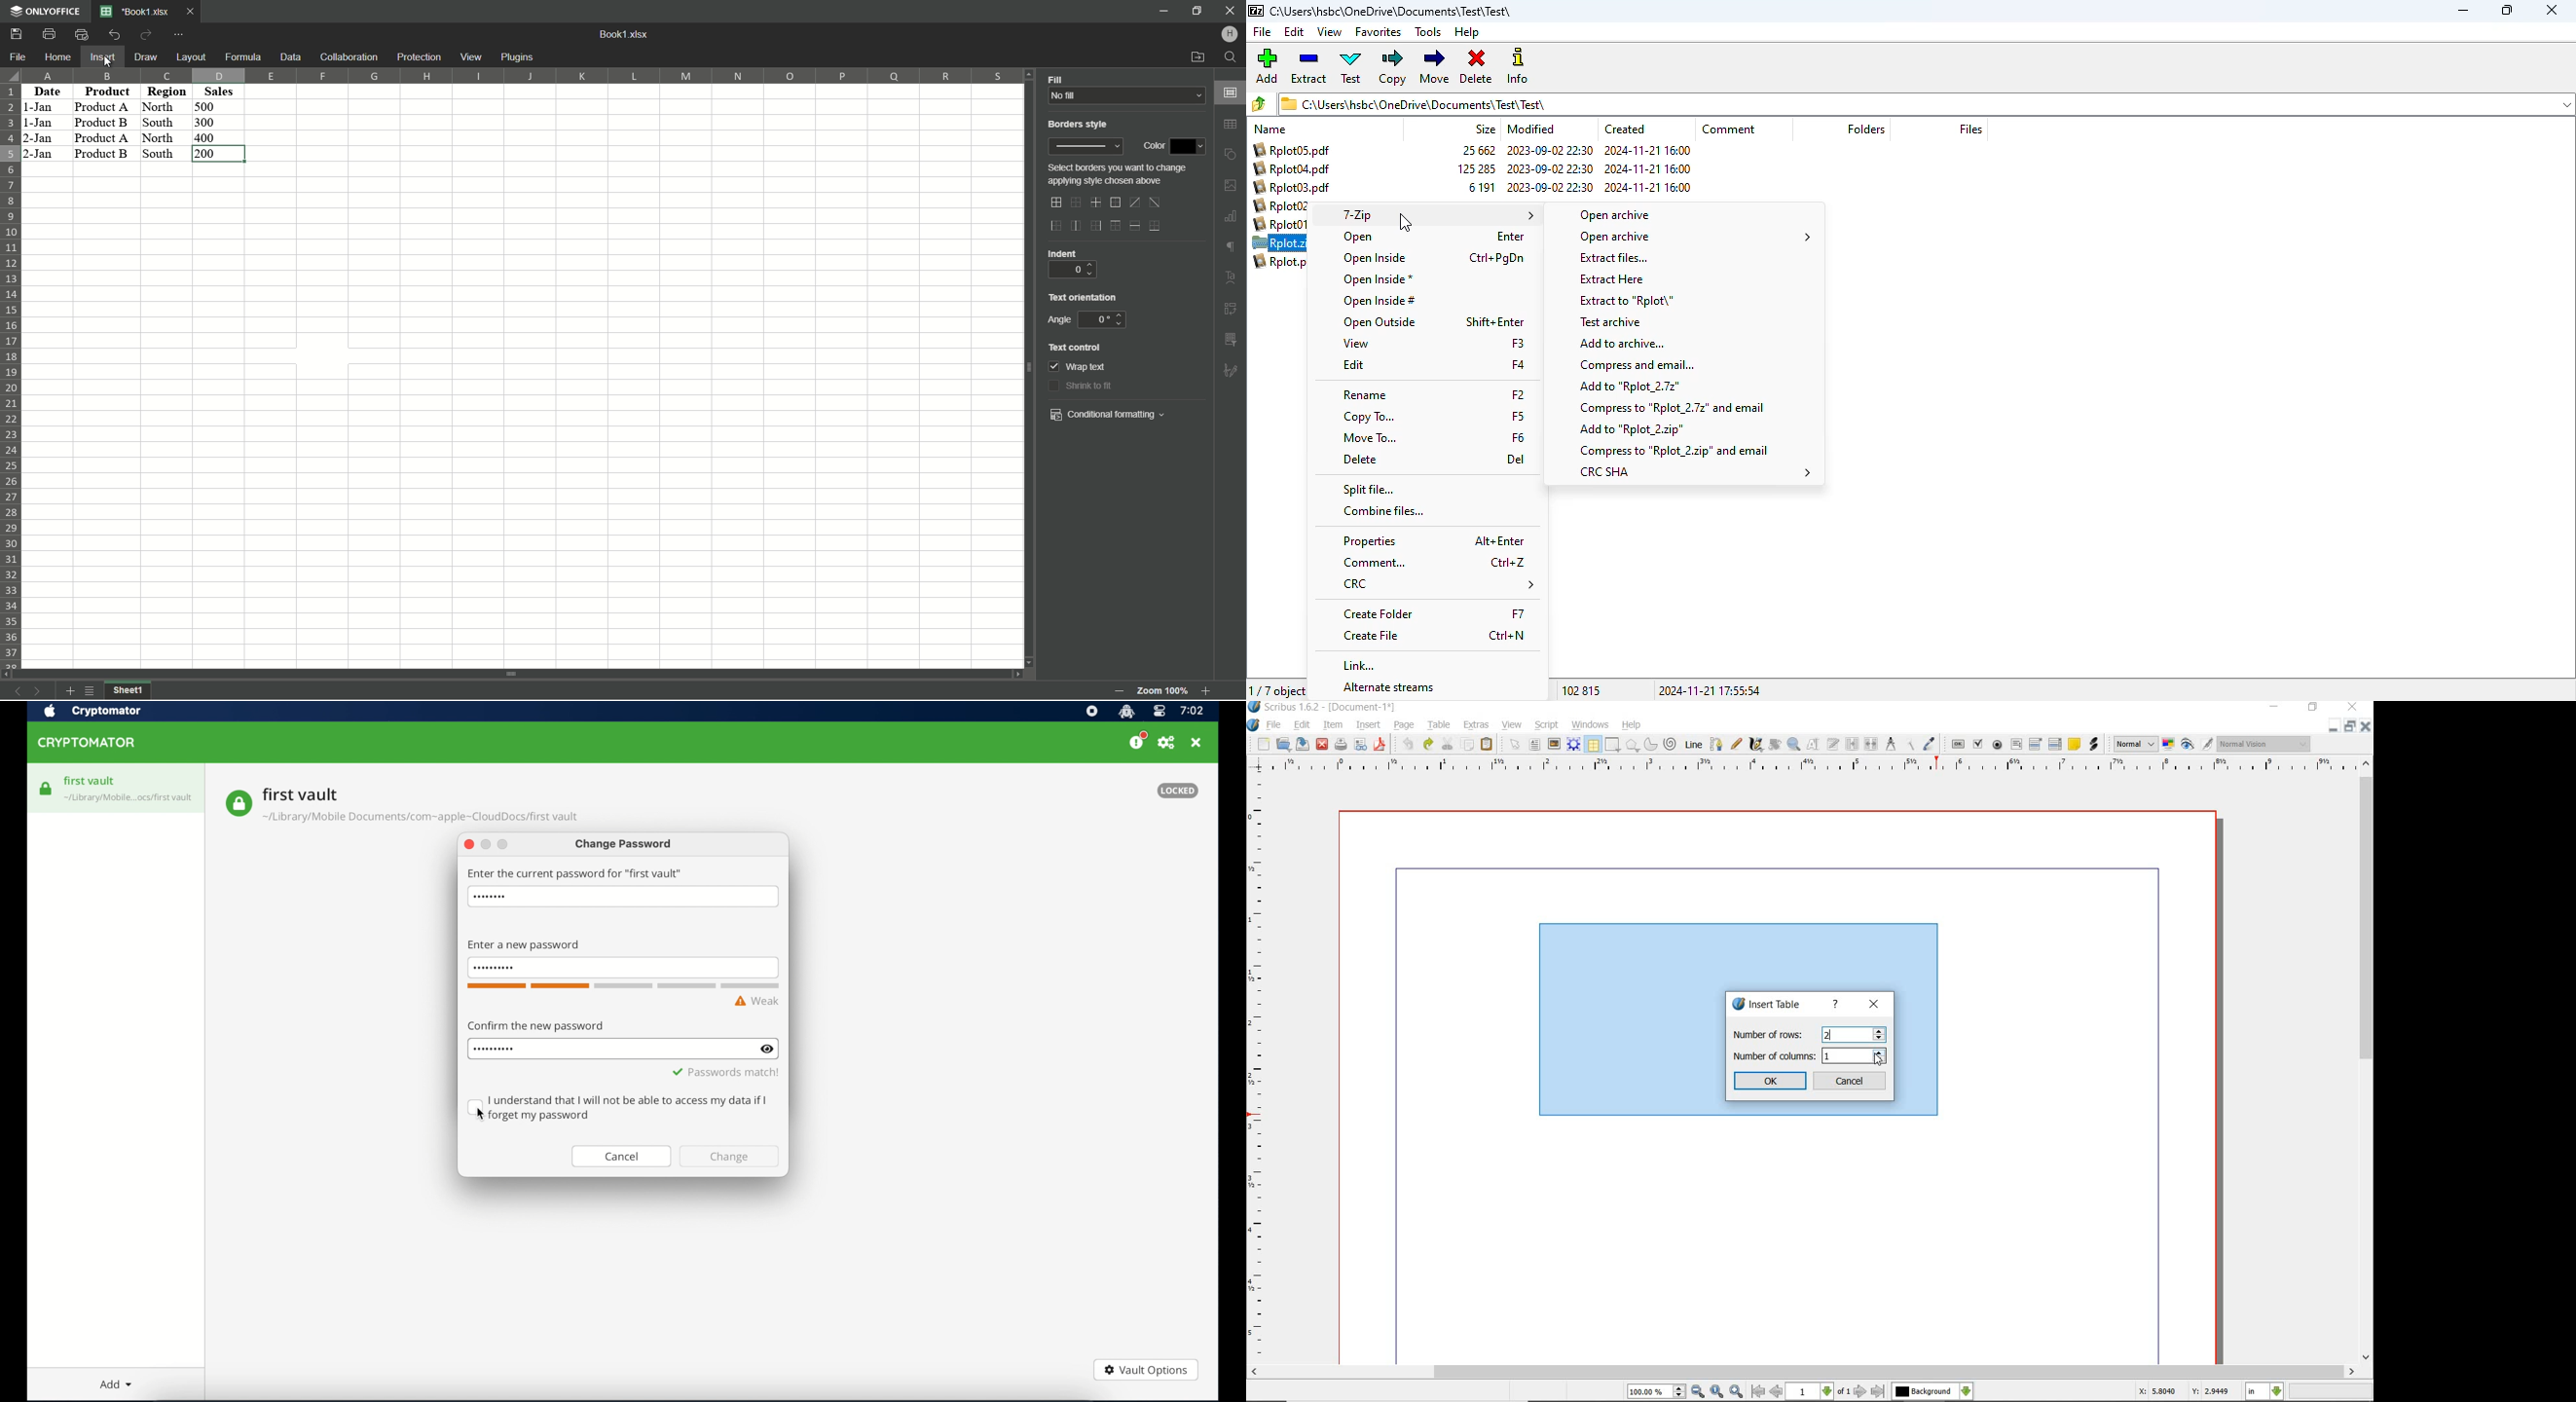 The image size is (2576, 1428). Describe the element at coordinates (1930, 744) in the screenshot. I see `eye dropper` at that location.